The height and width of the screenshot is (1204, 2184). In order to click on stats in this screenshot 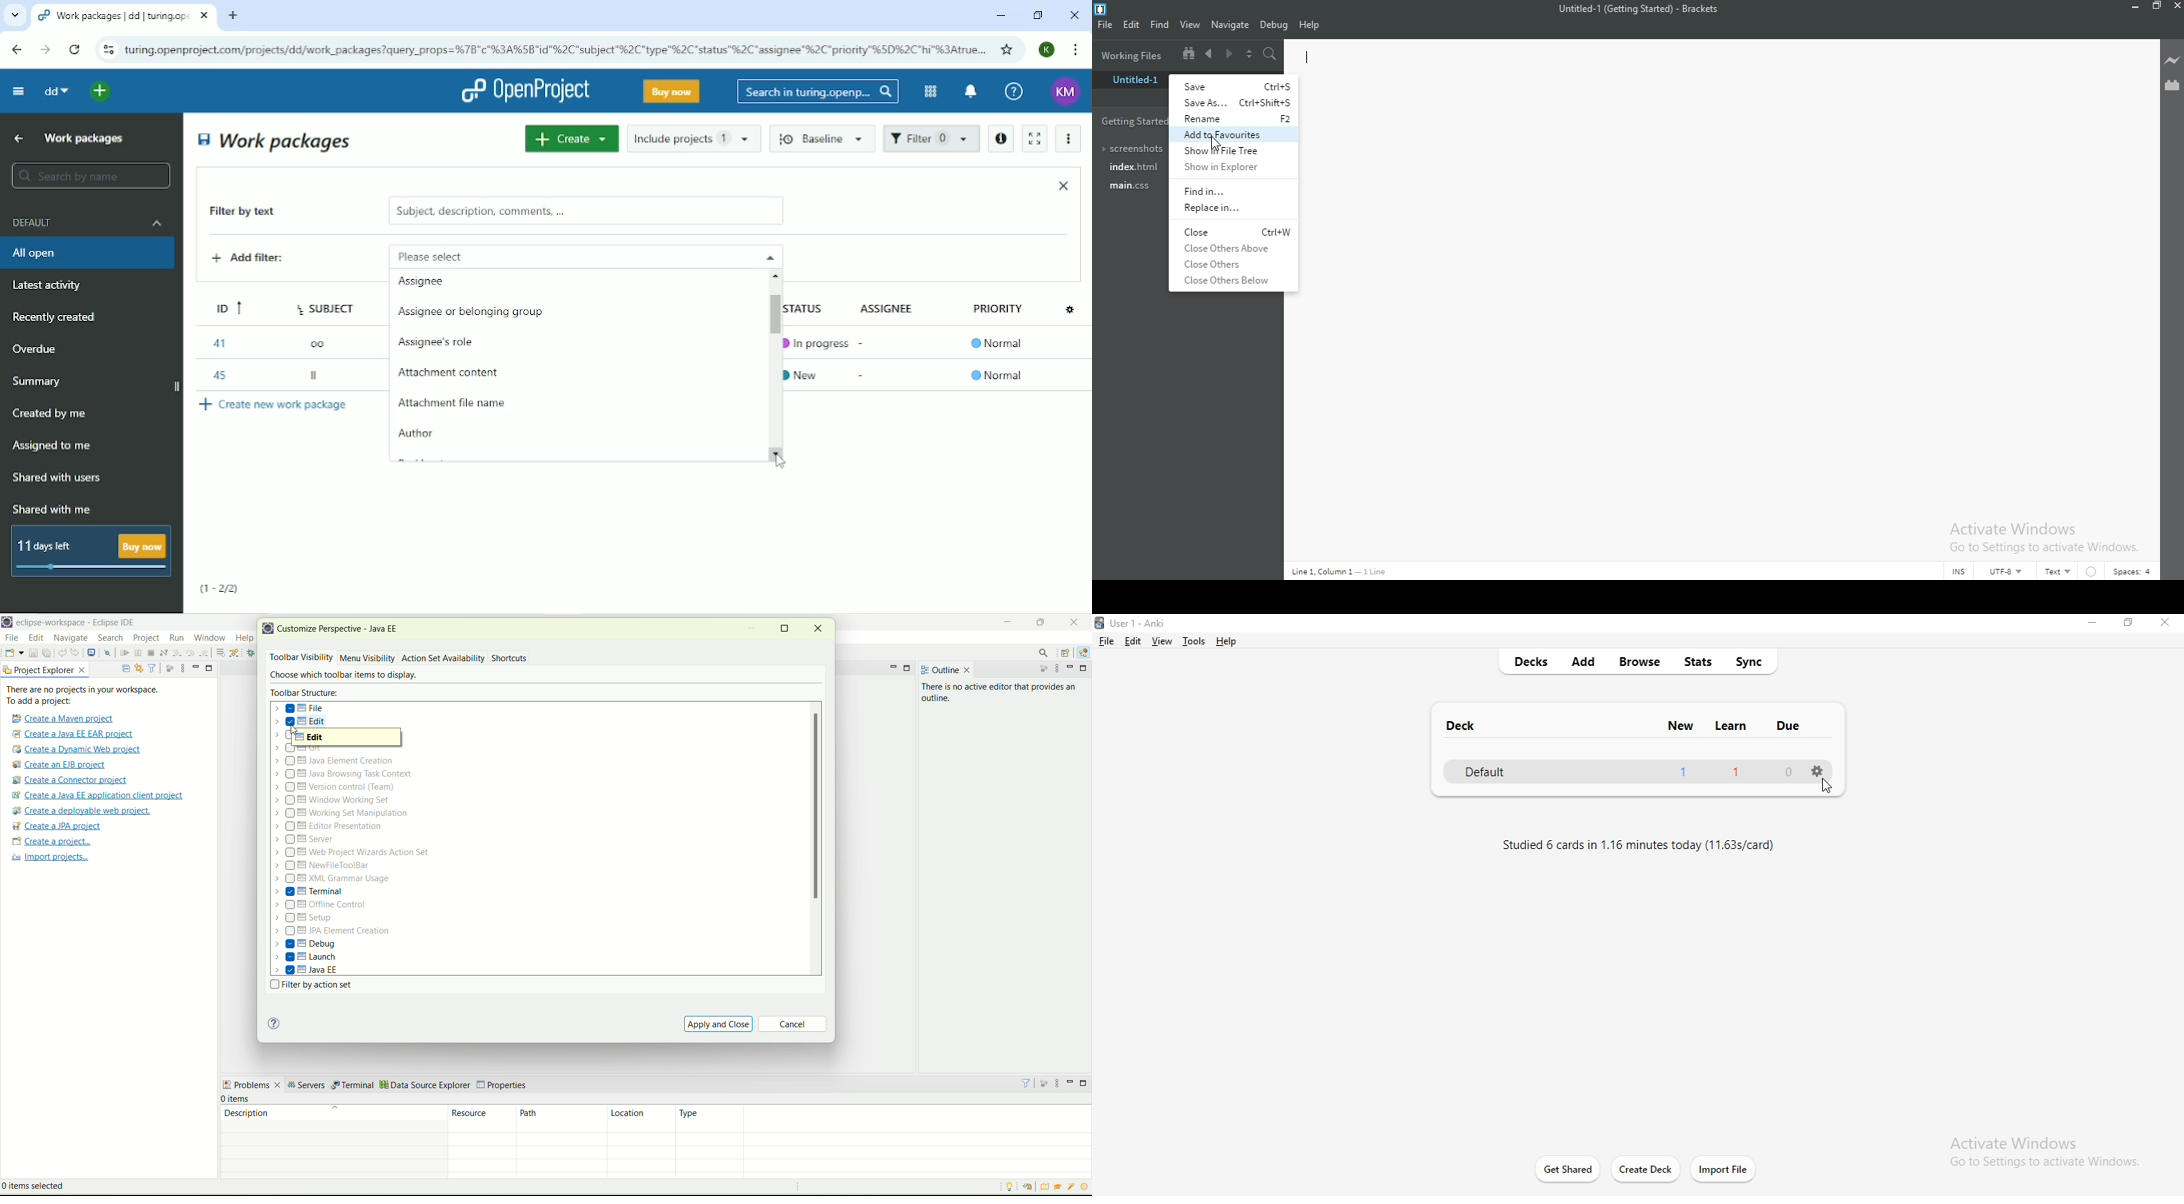, I will do `click(1698, 661)`.